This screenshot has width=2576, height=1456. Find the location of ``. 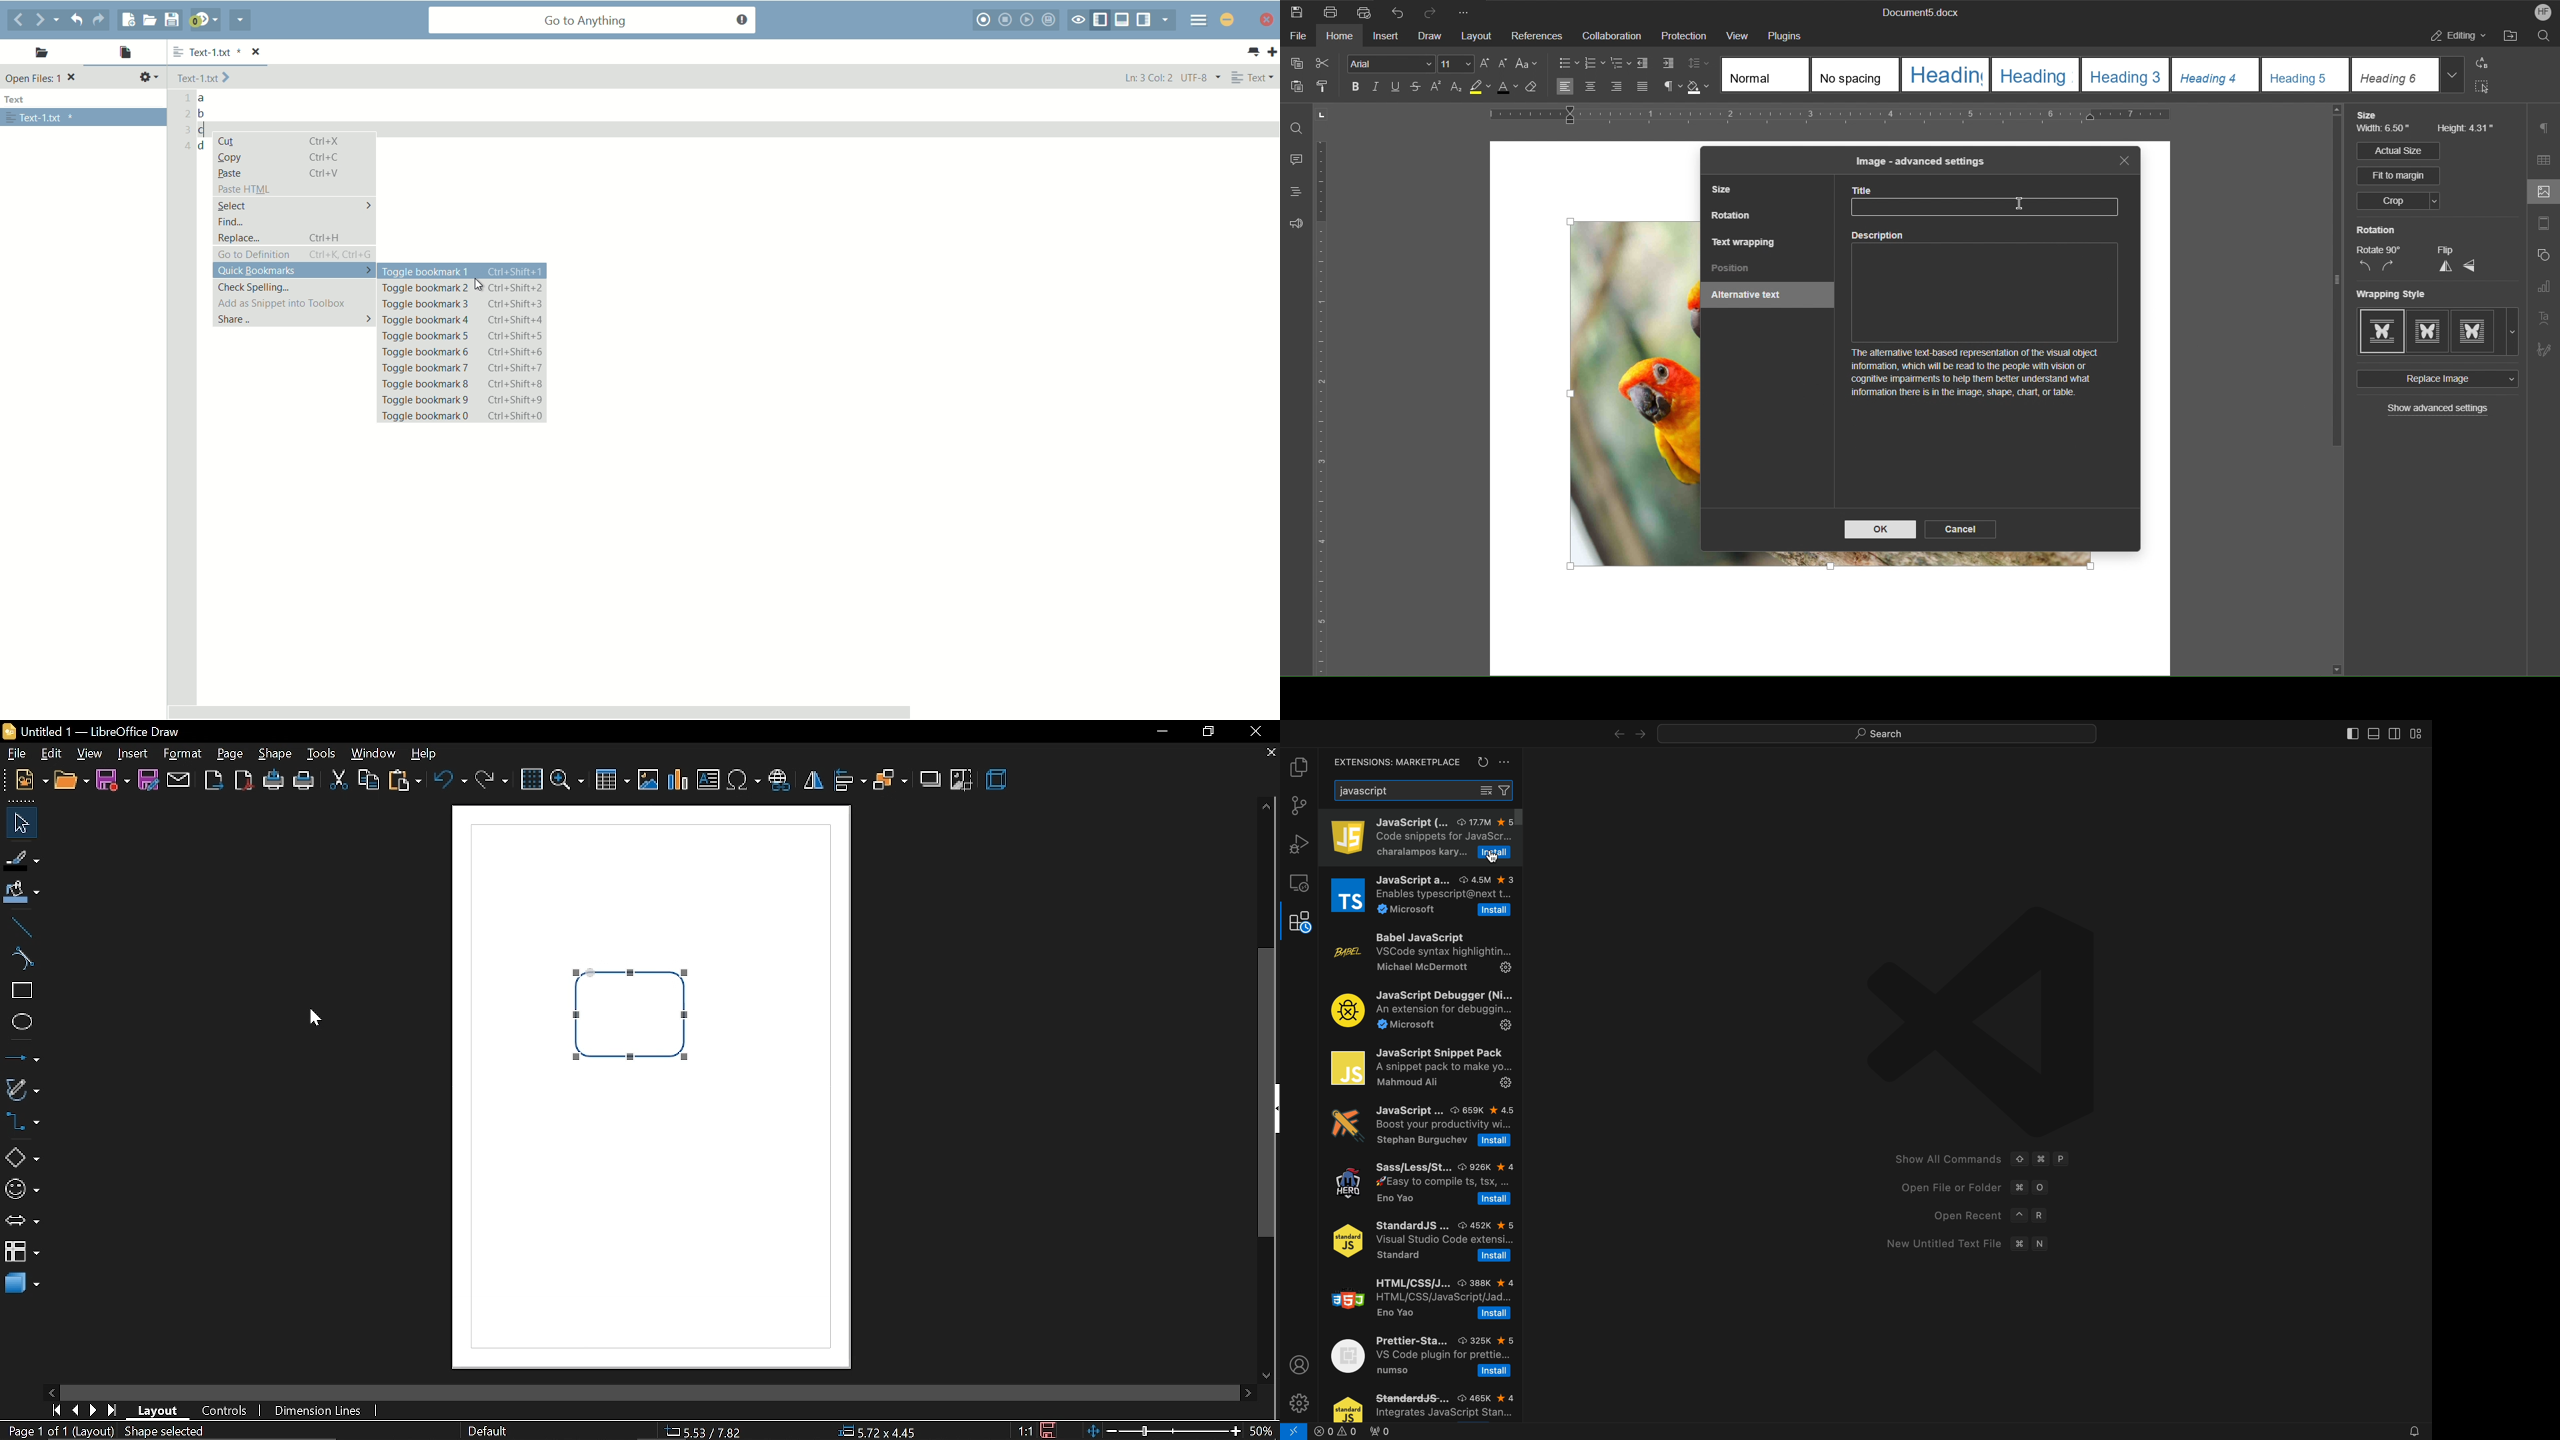

 is located at coordinates (2390, 294).